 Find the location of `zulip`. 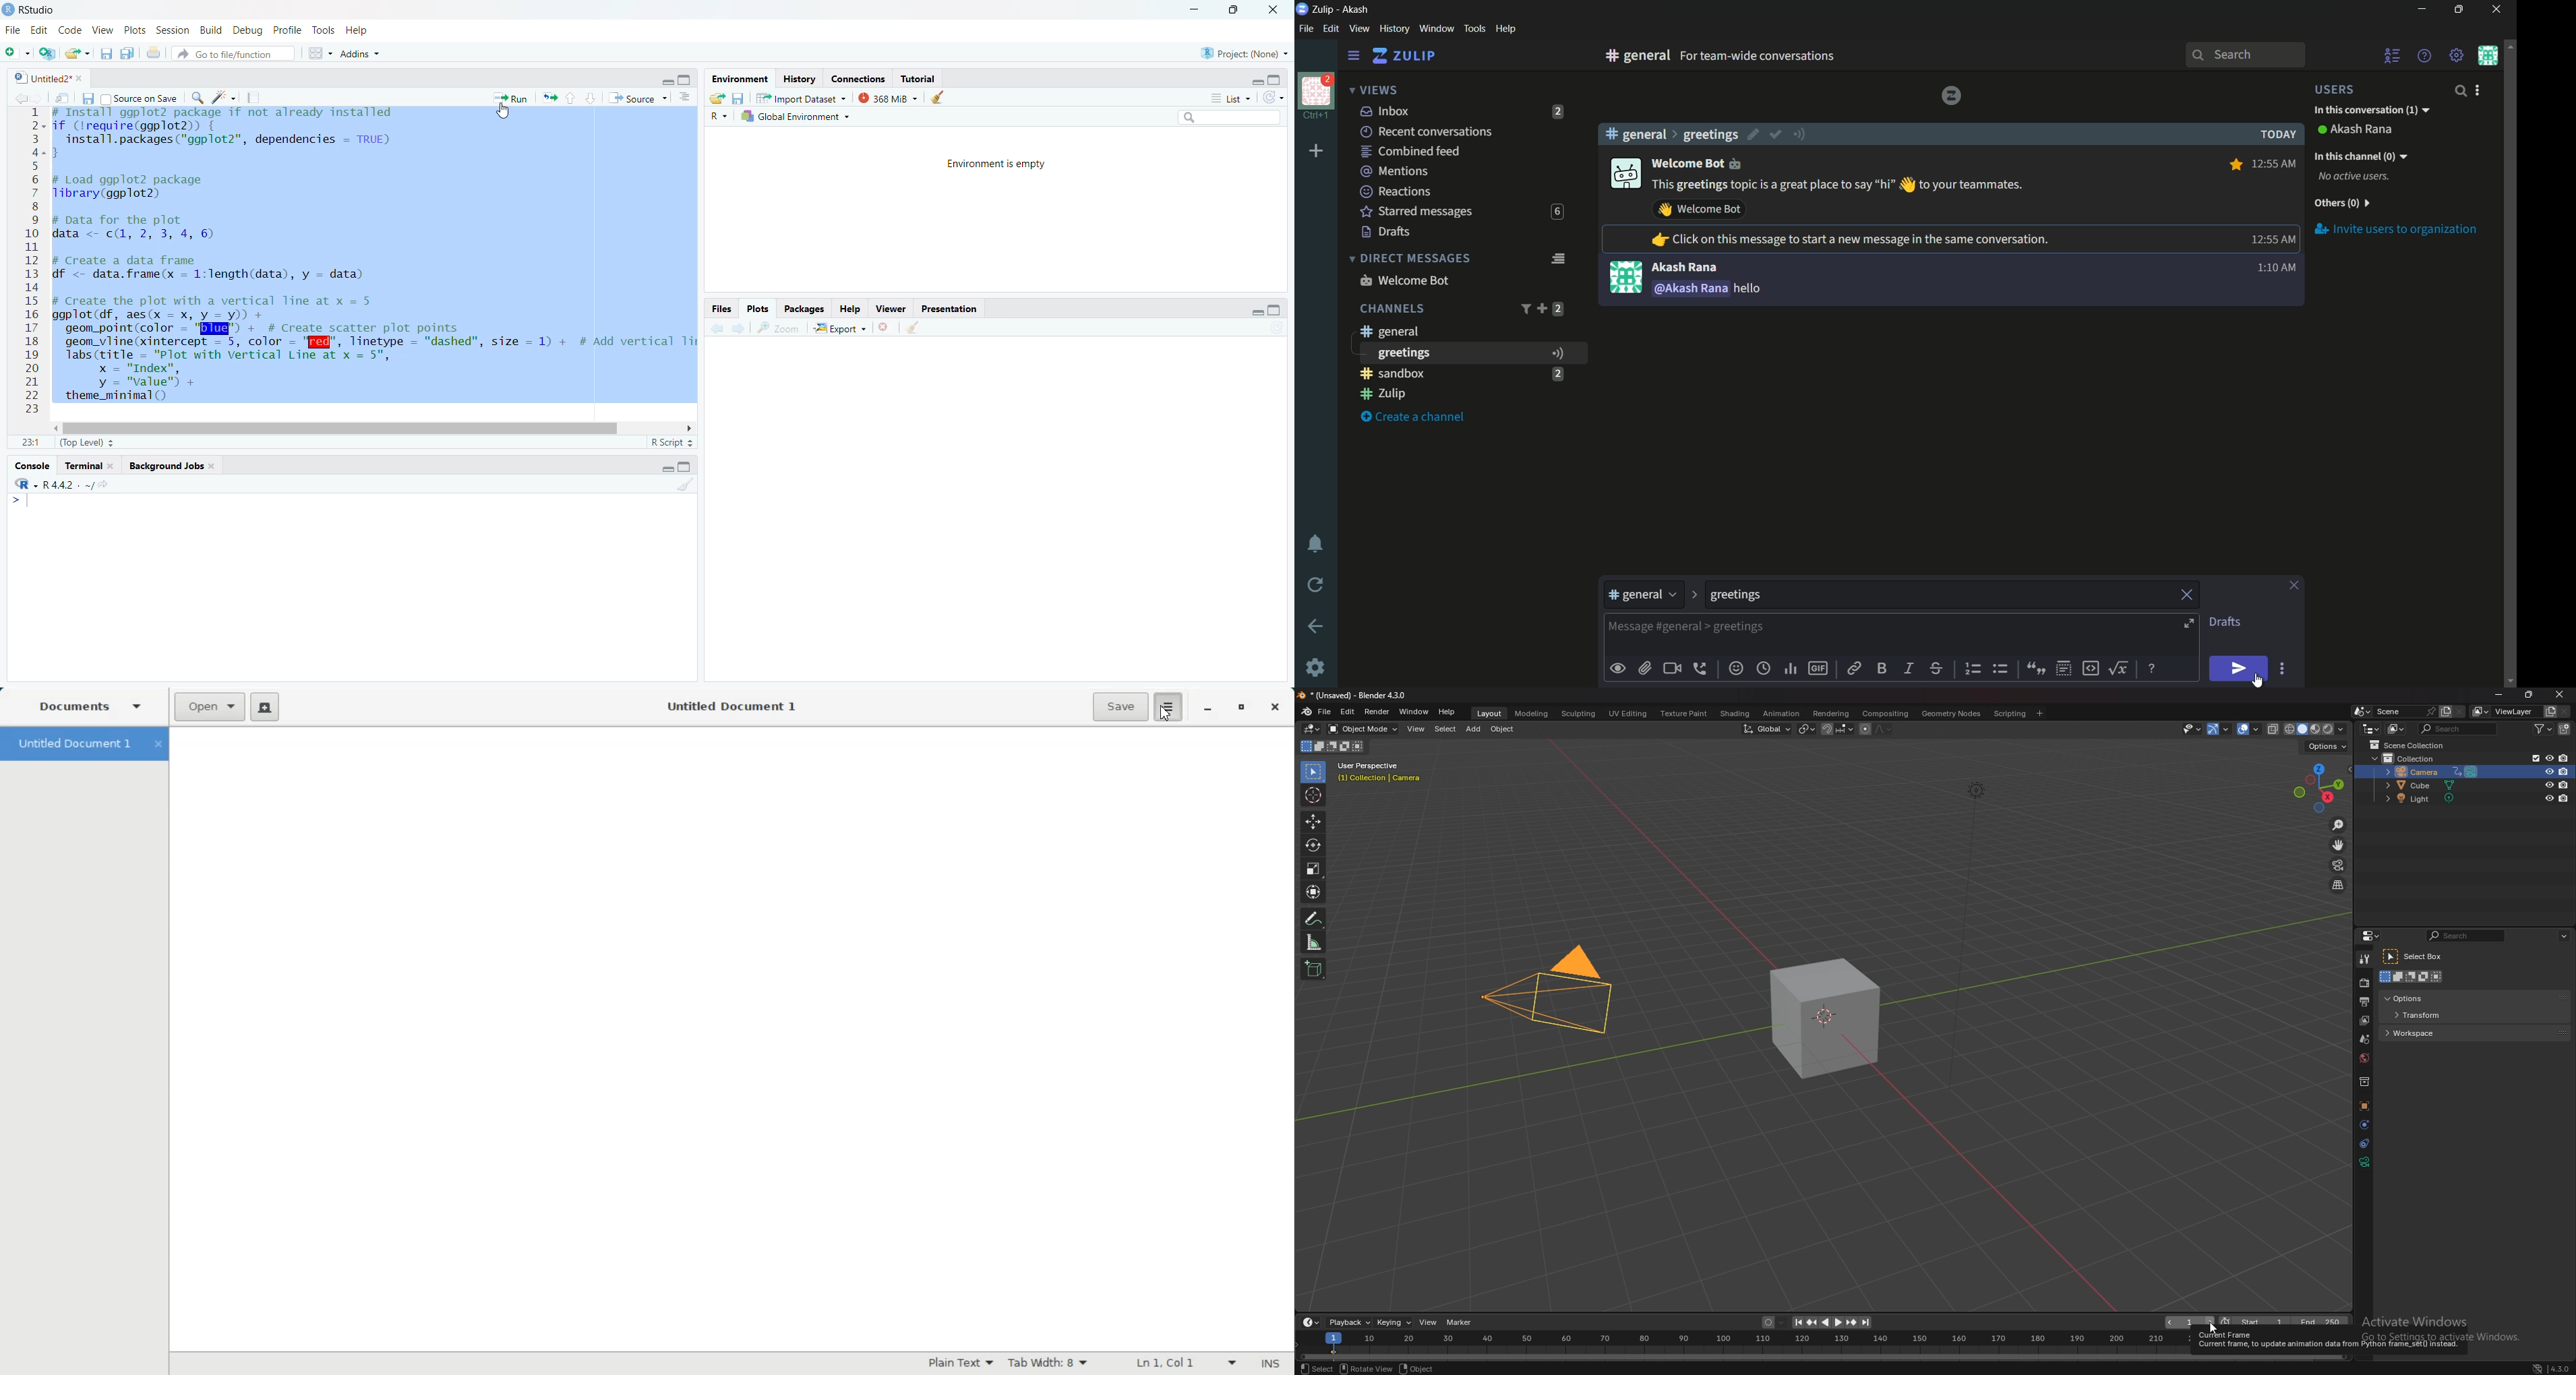

zulip is located at coordinates (1403, 56).